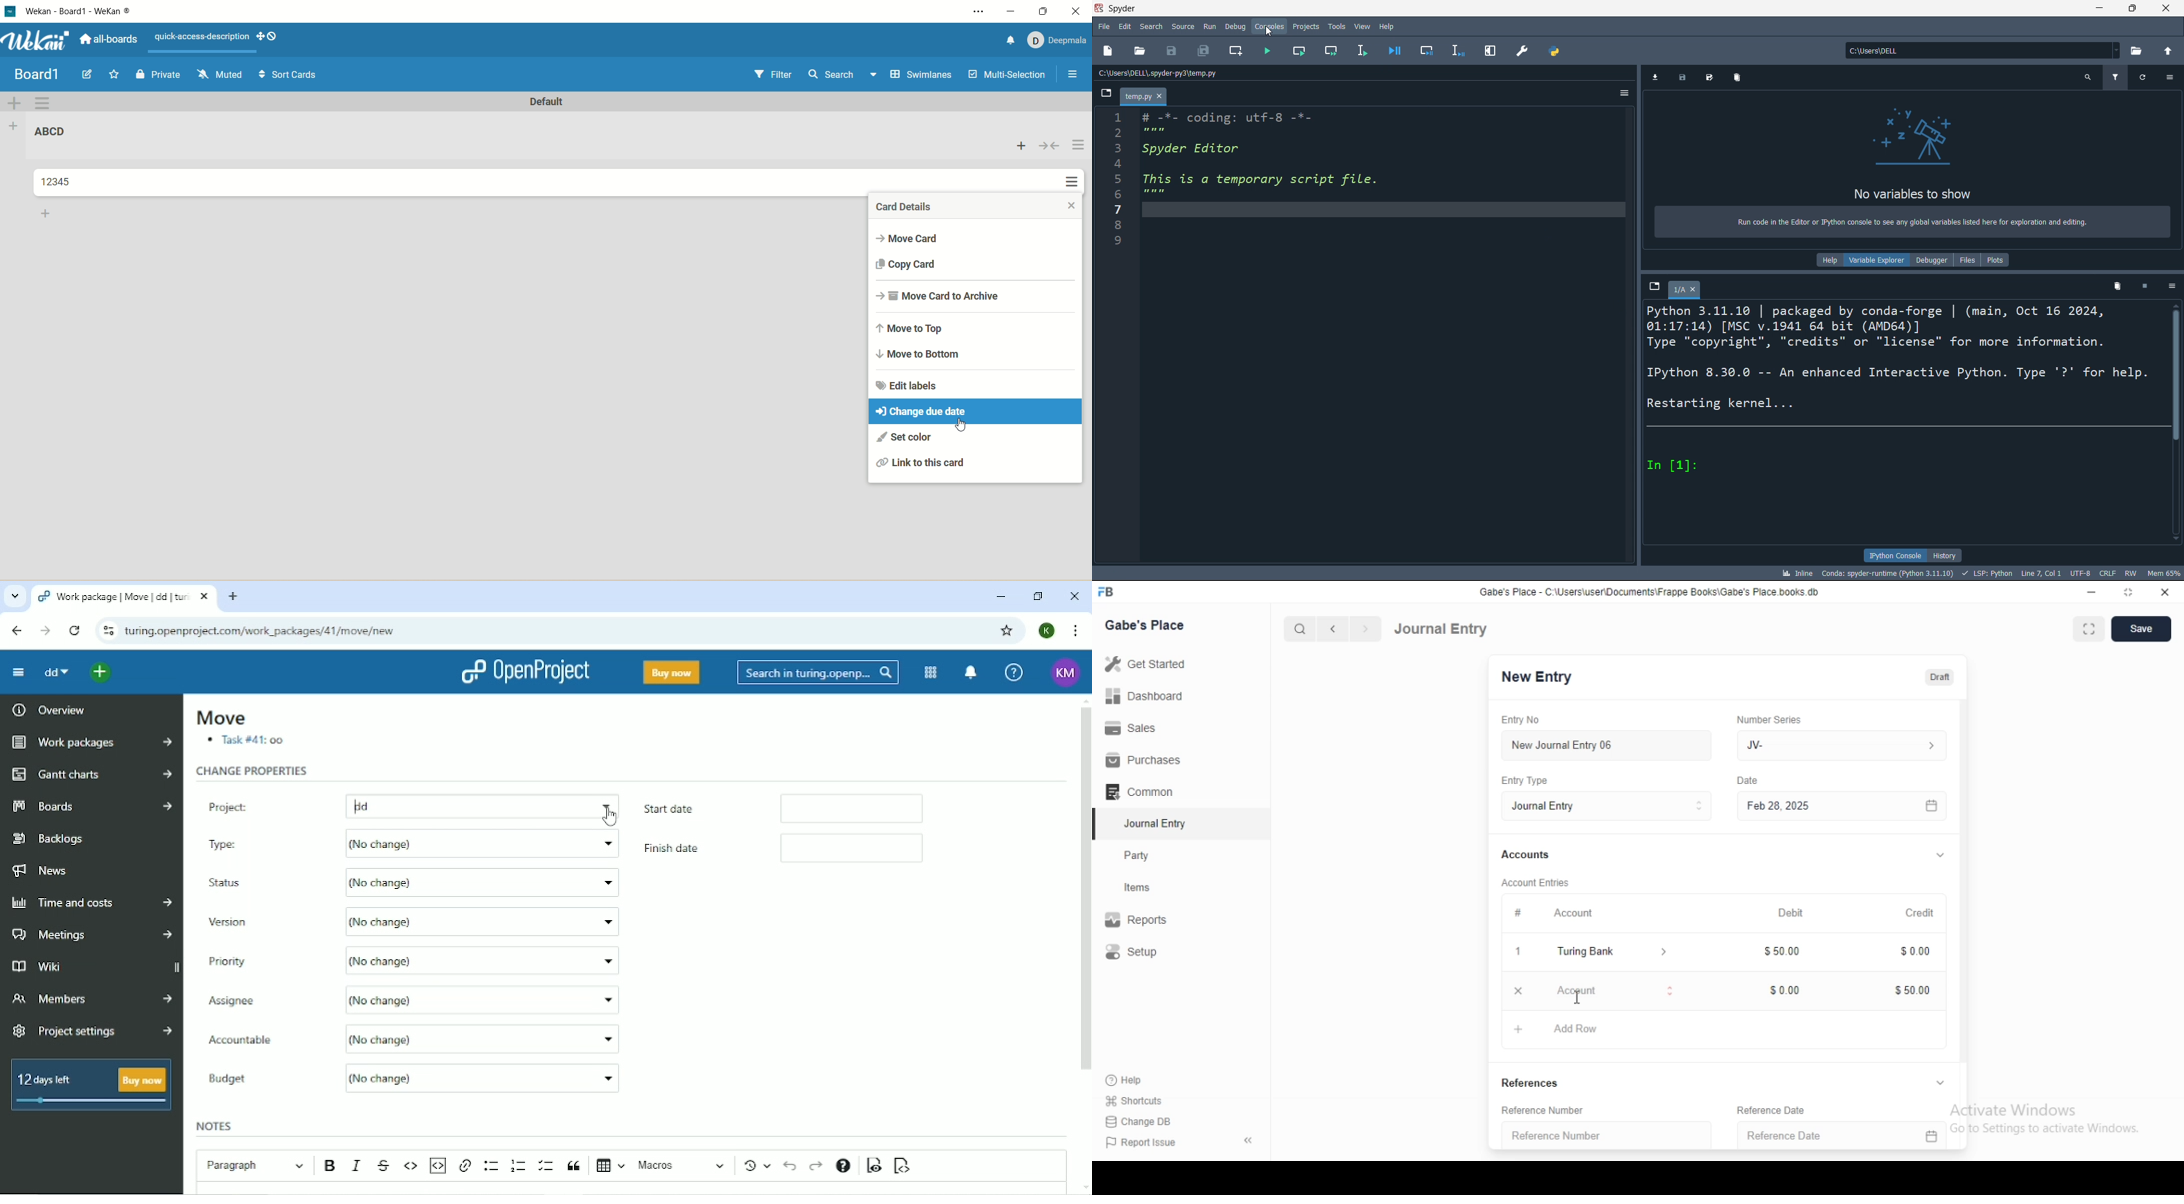 This screenshot has height=1204, width=2184. What do you see at coordinates (2113, 78) in the screenshot?
I see `filter variables` at bounding box center [2113, 78].